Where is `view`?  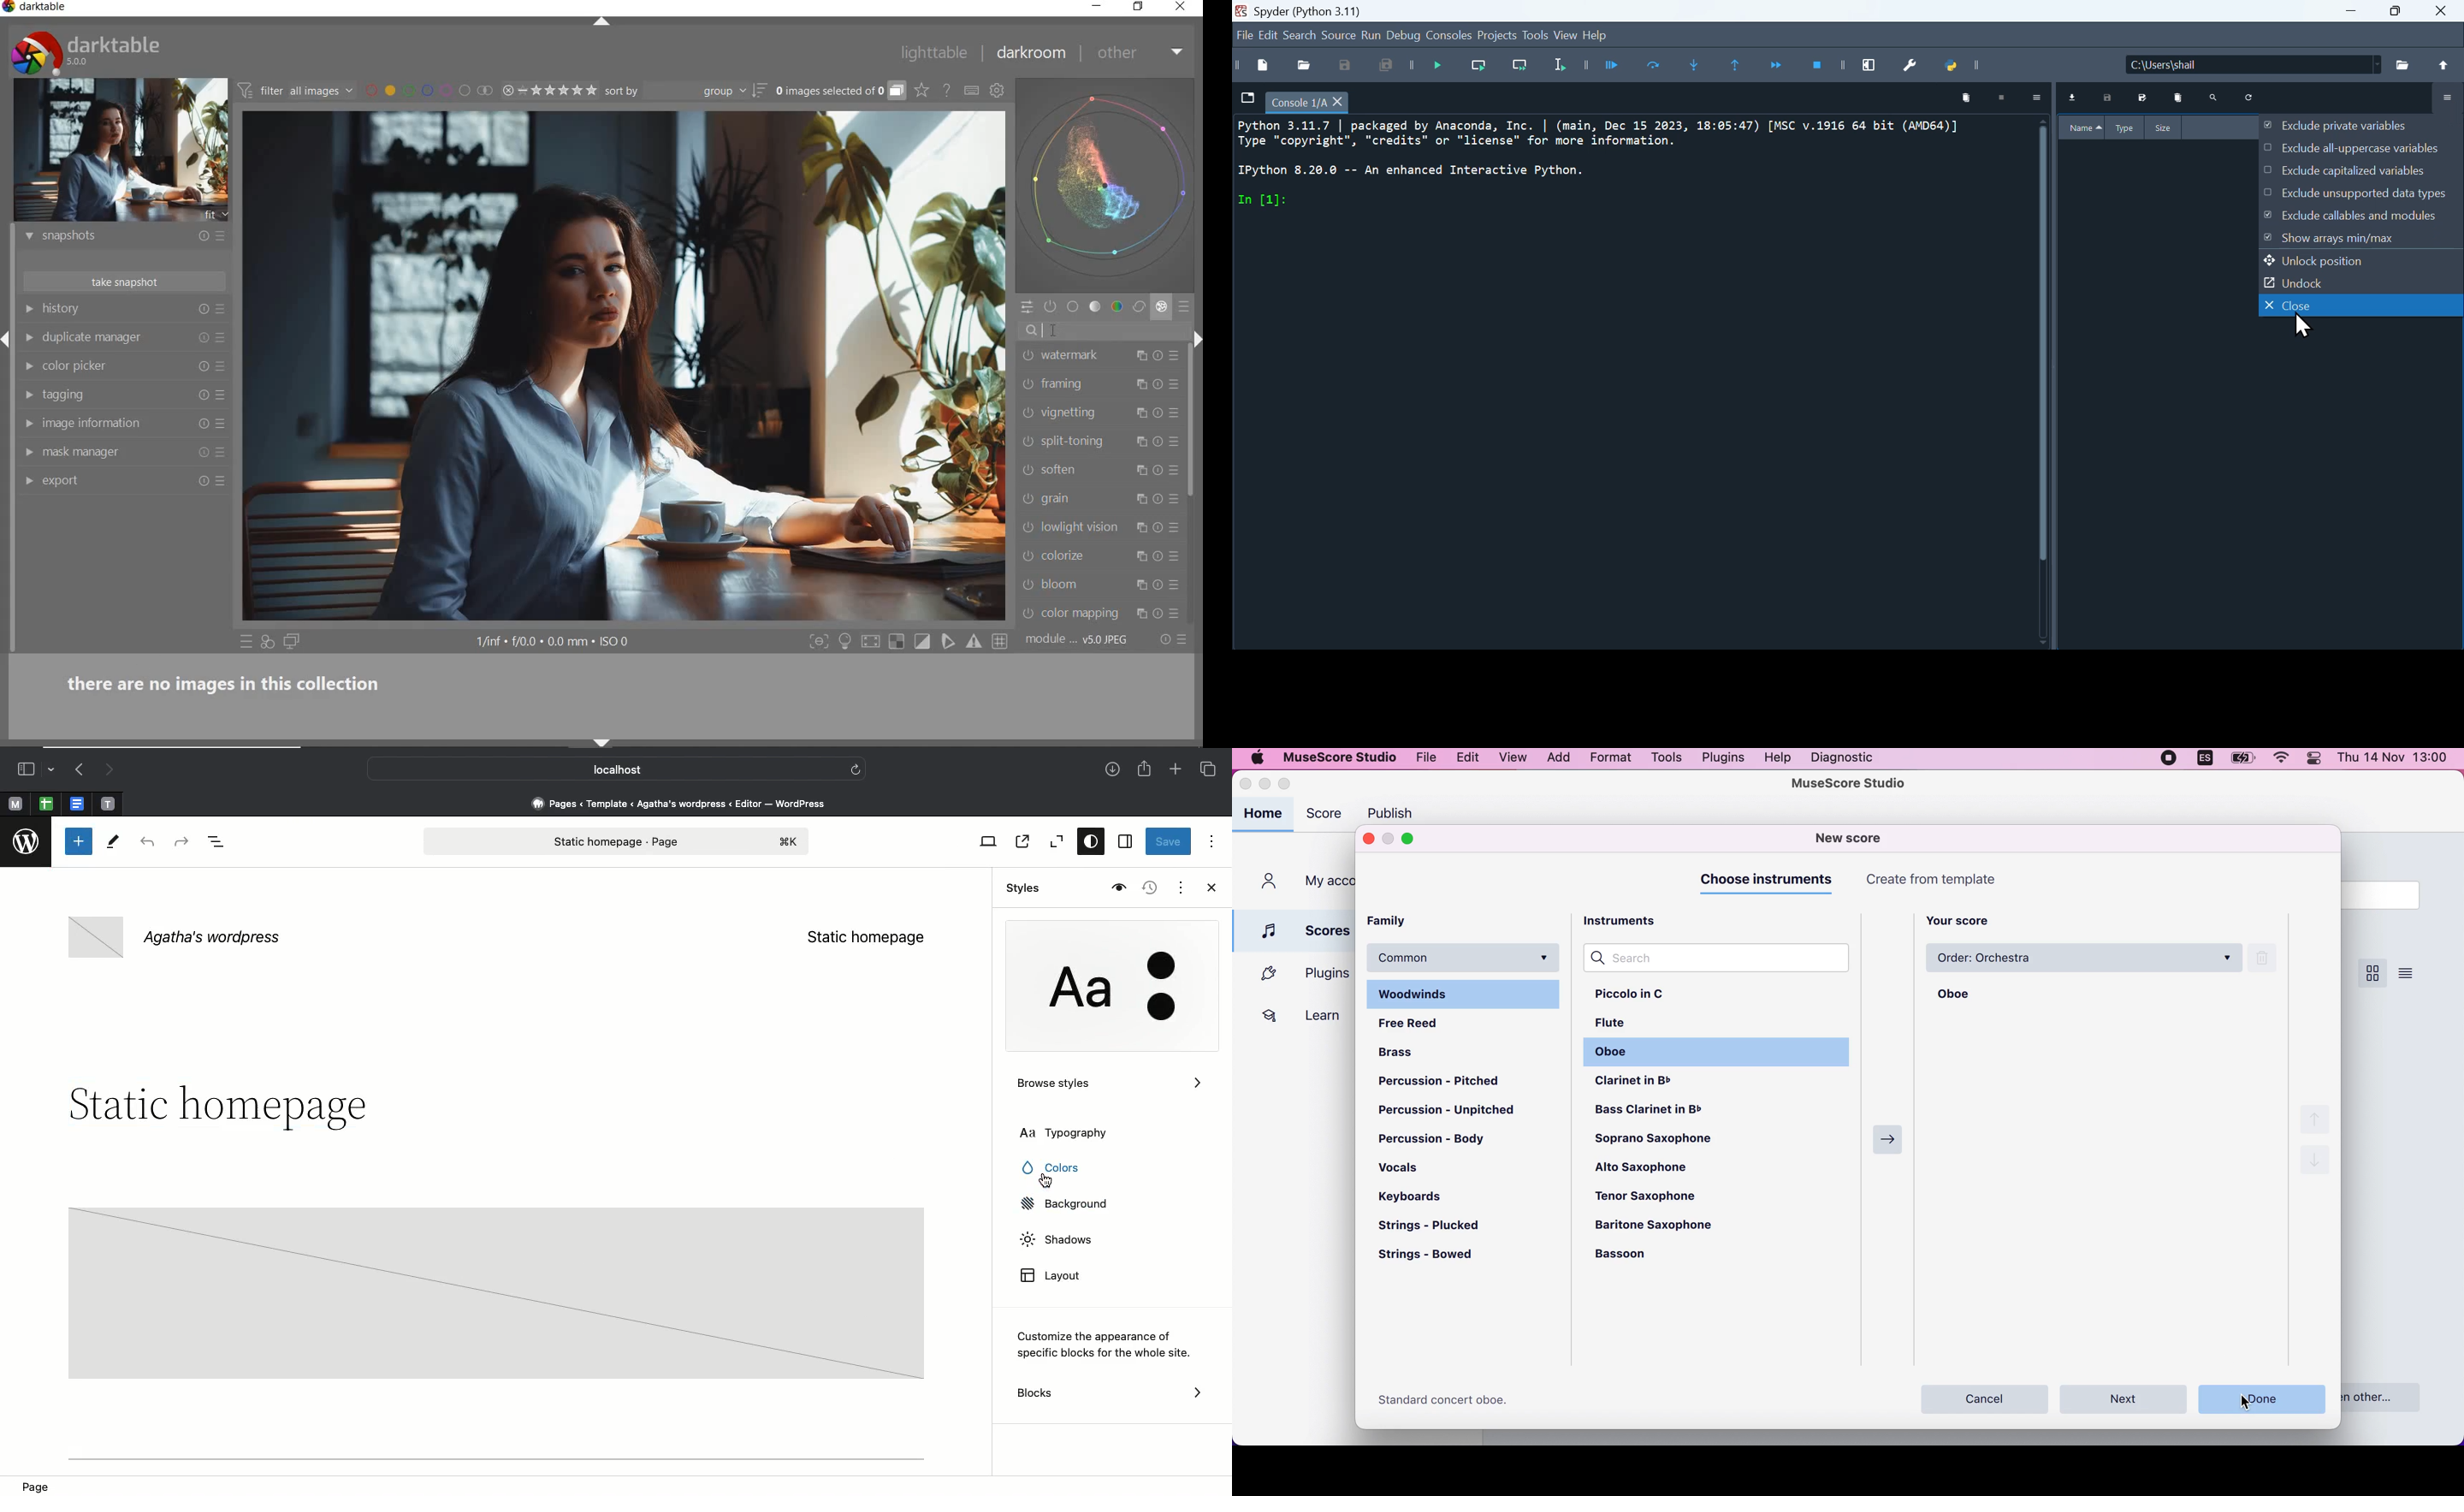
view is located at coordinates (1565, 36).